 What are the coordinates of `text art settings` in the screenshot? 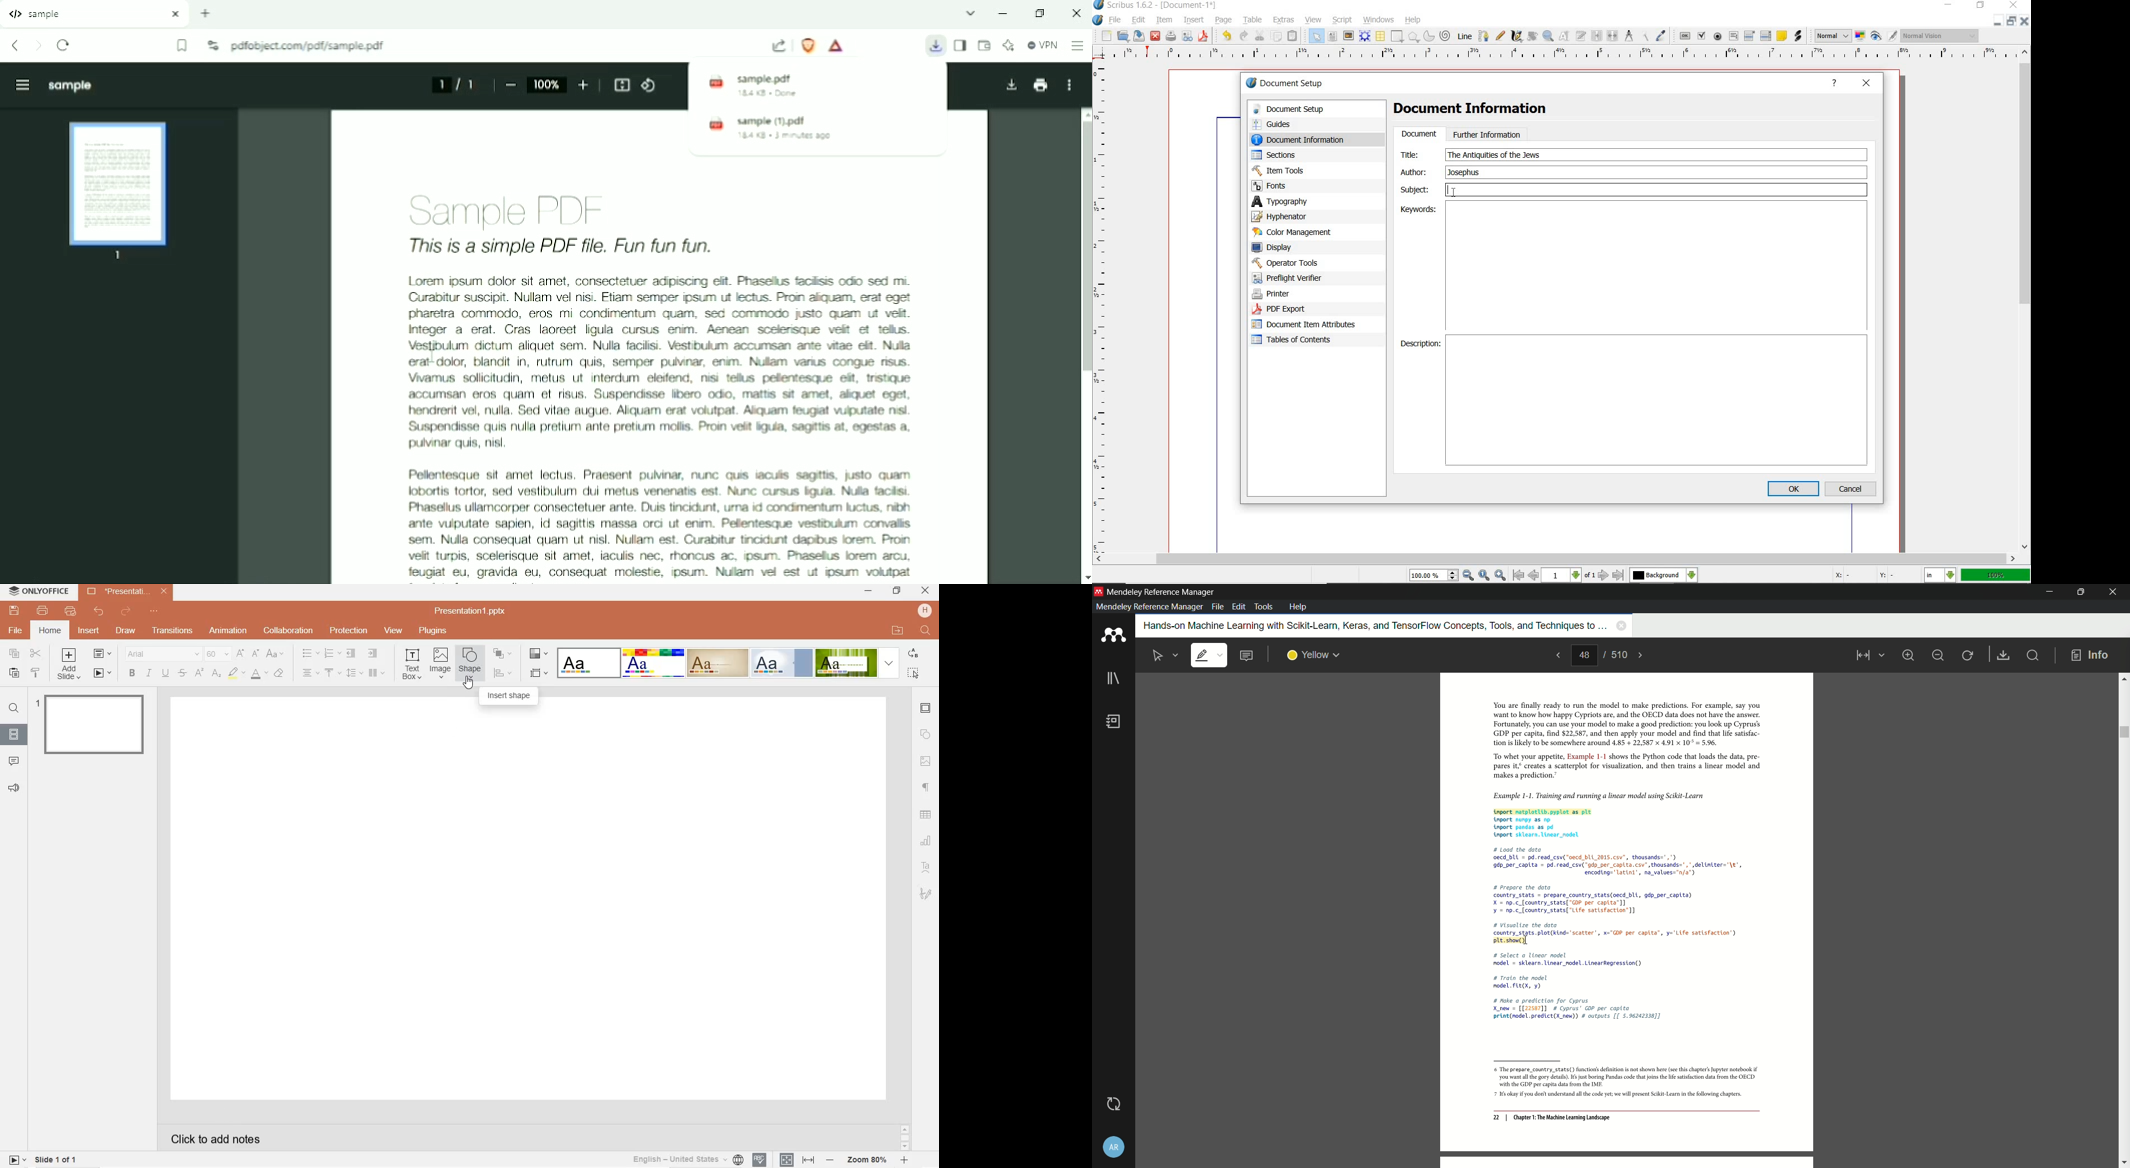 It's located at (925, 866).